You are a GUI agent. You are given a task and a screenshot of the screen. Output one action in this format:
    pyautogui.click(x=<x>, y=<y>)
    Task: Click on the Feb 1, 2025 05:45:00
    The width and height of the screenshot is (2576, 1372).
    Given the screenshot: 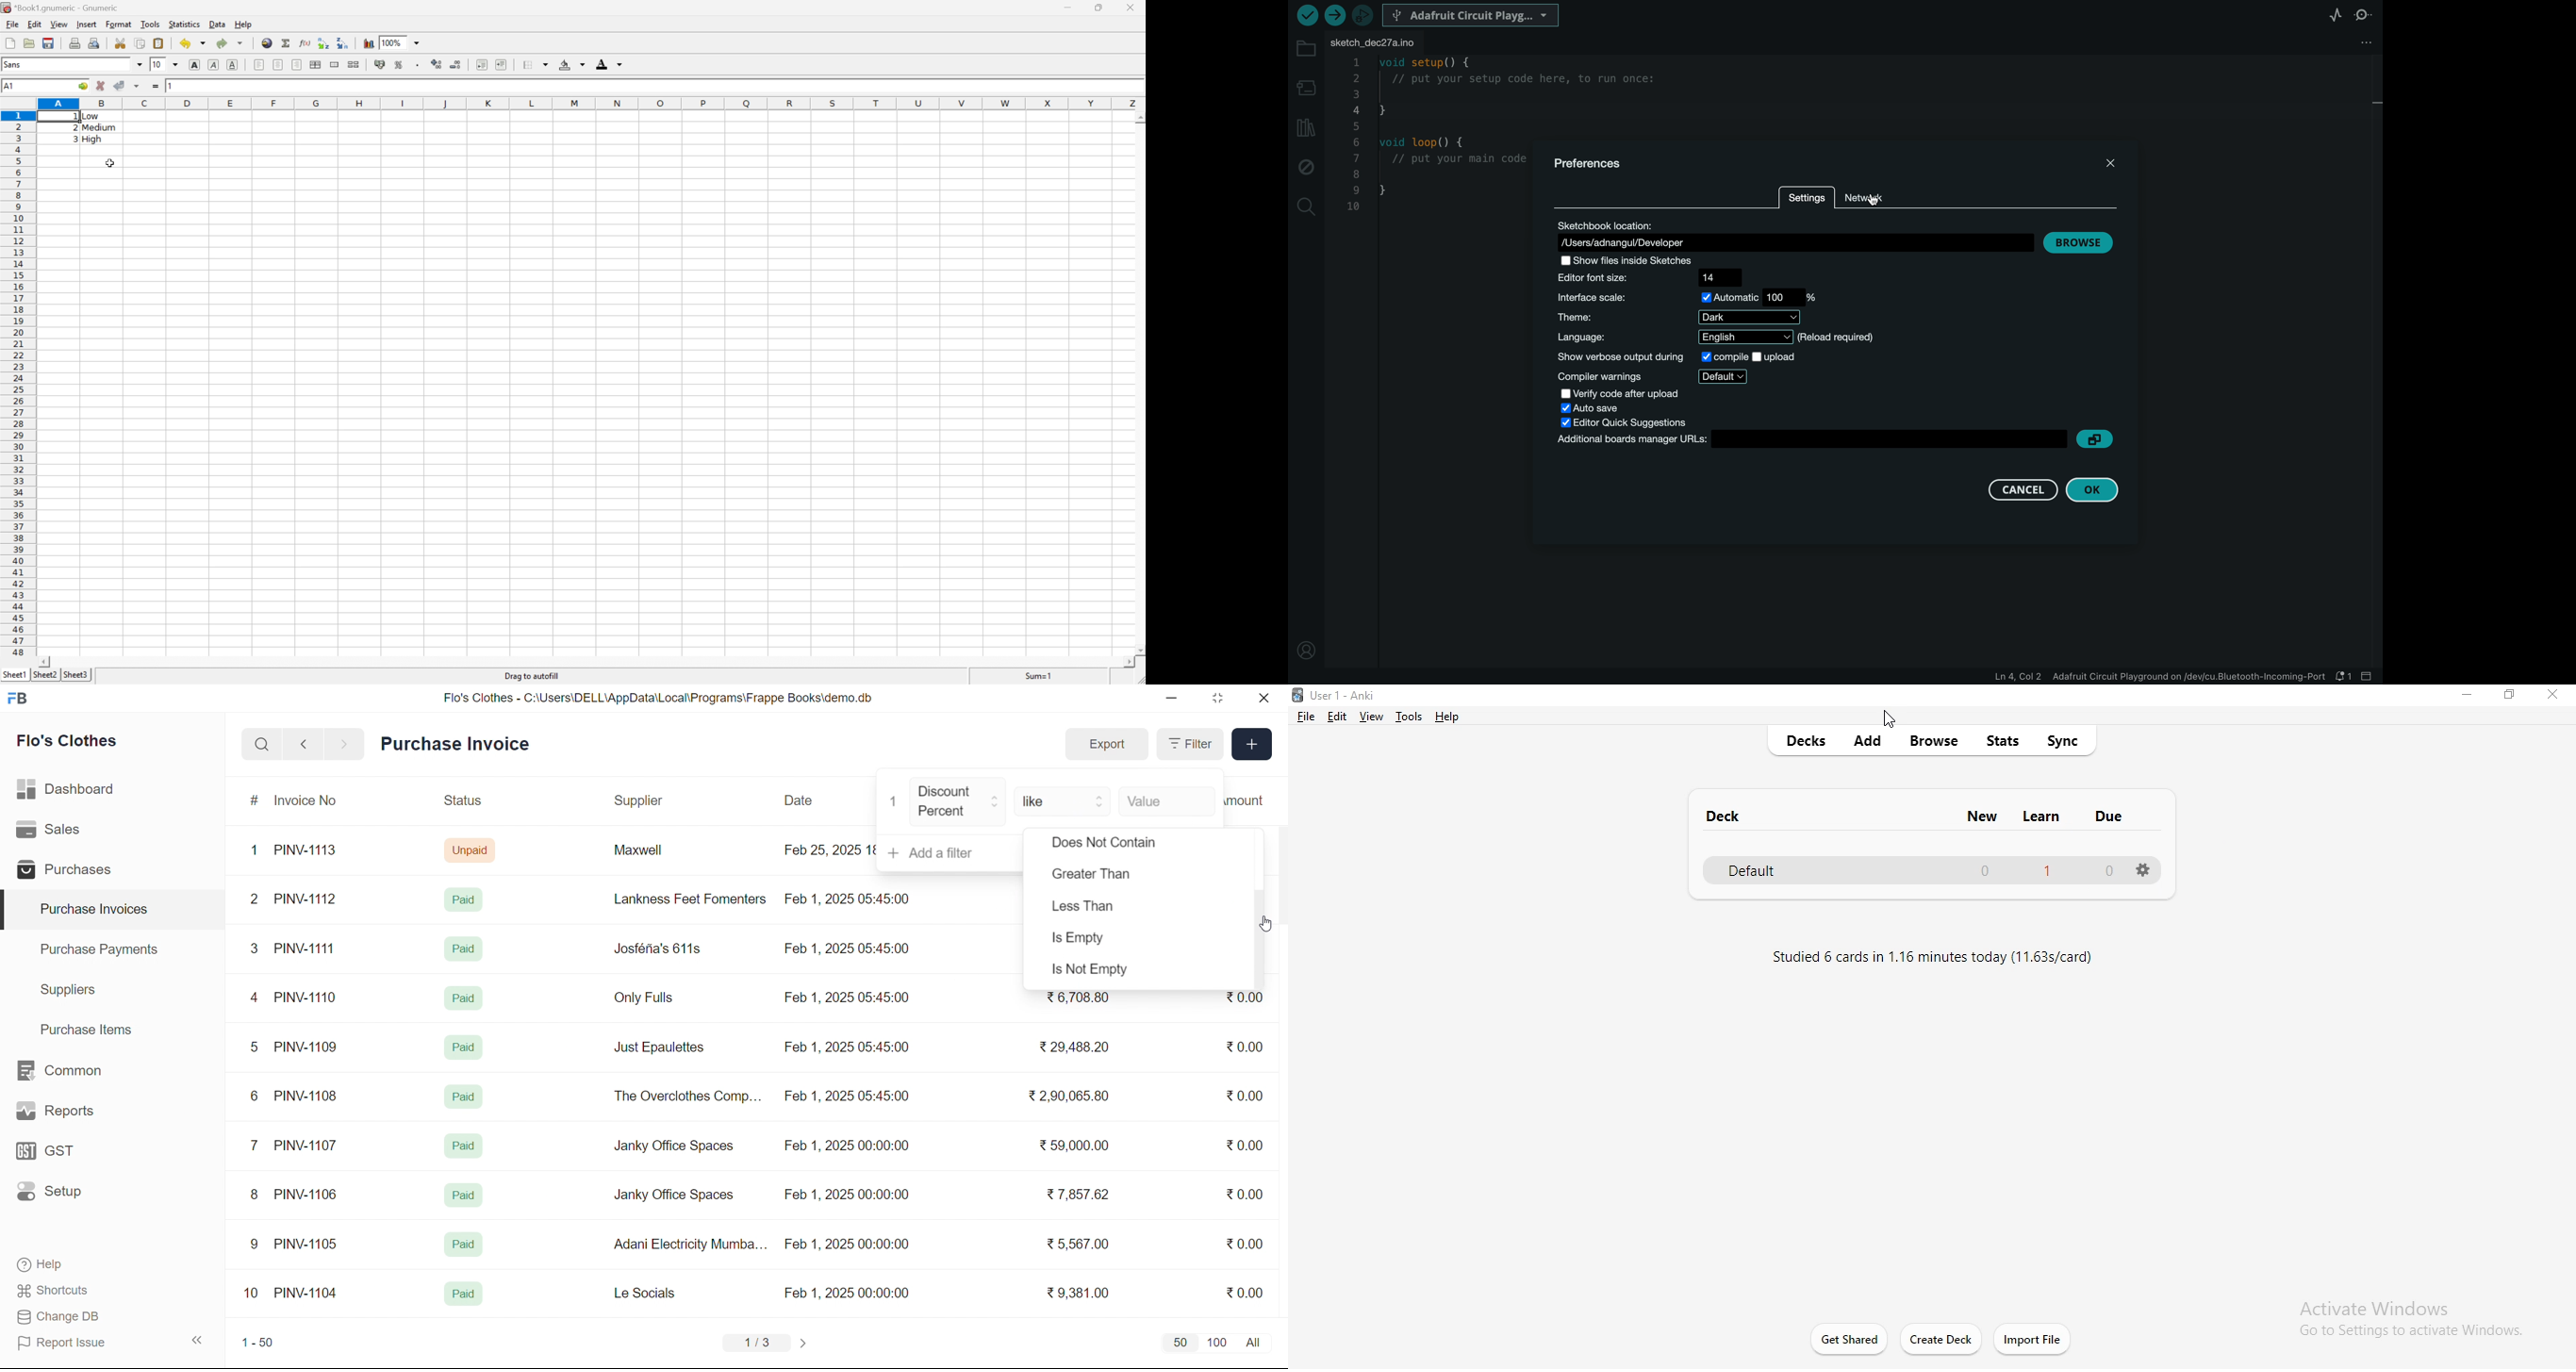 What is the action you would take?
    pyautogui.click(x=849, y=1098)
    